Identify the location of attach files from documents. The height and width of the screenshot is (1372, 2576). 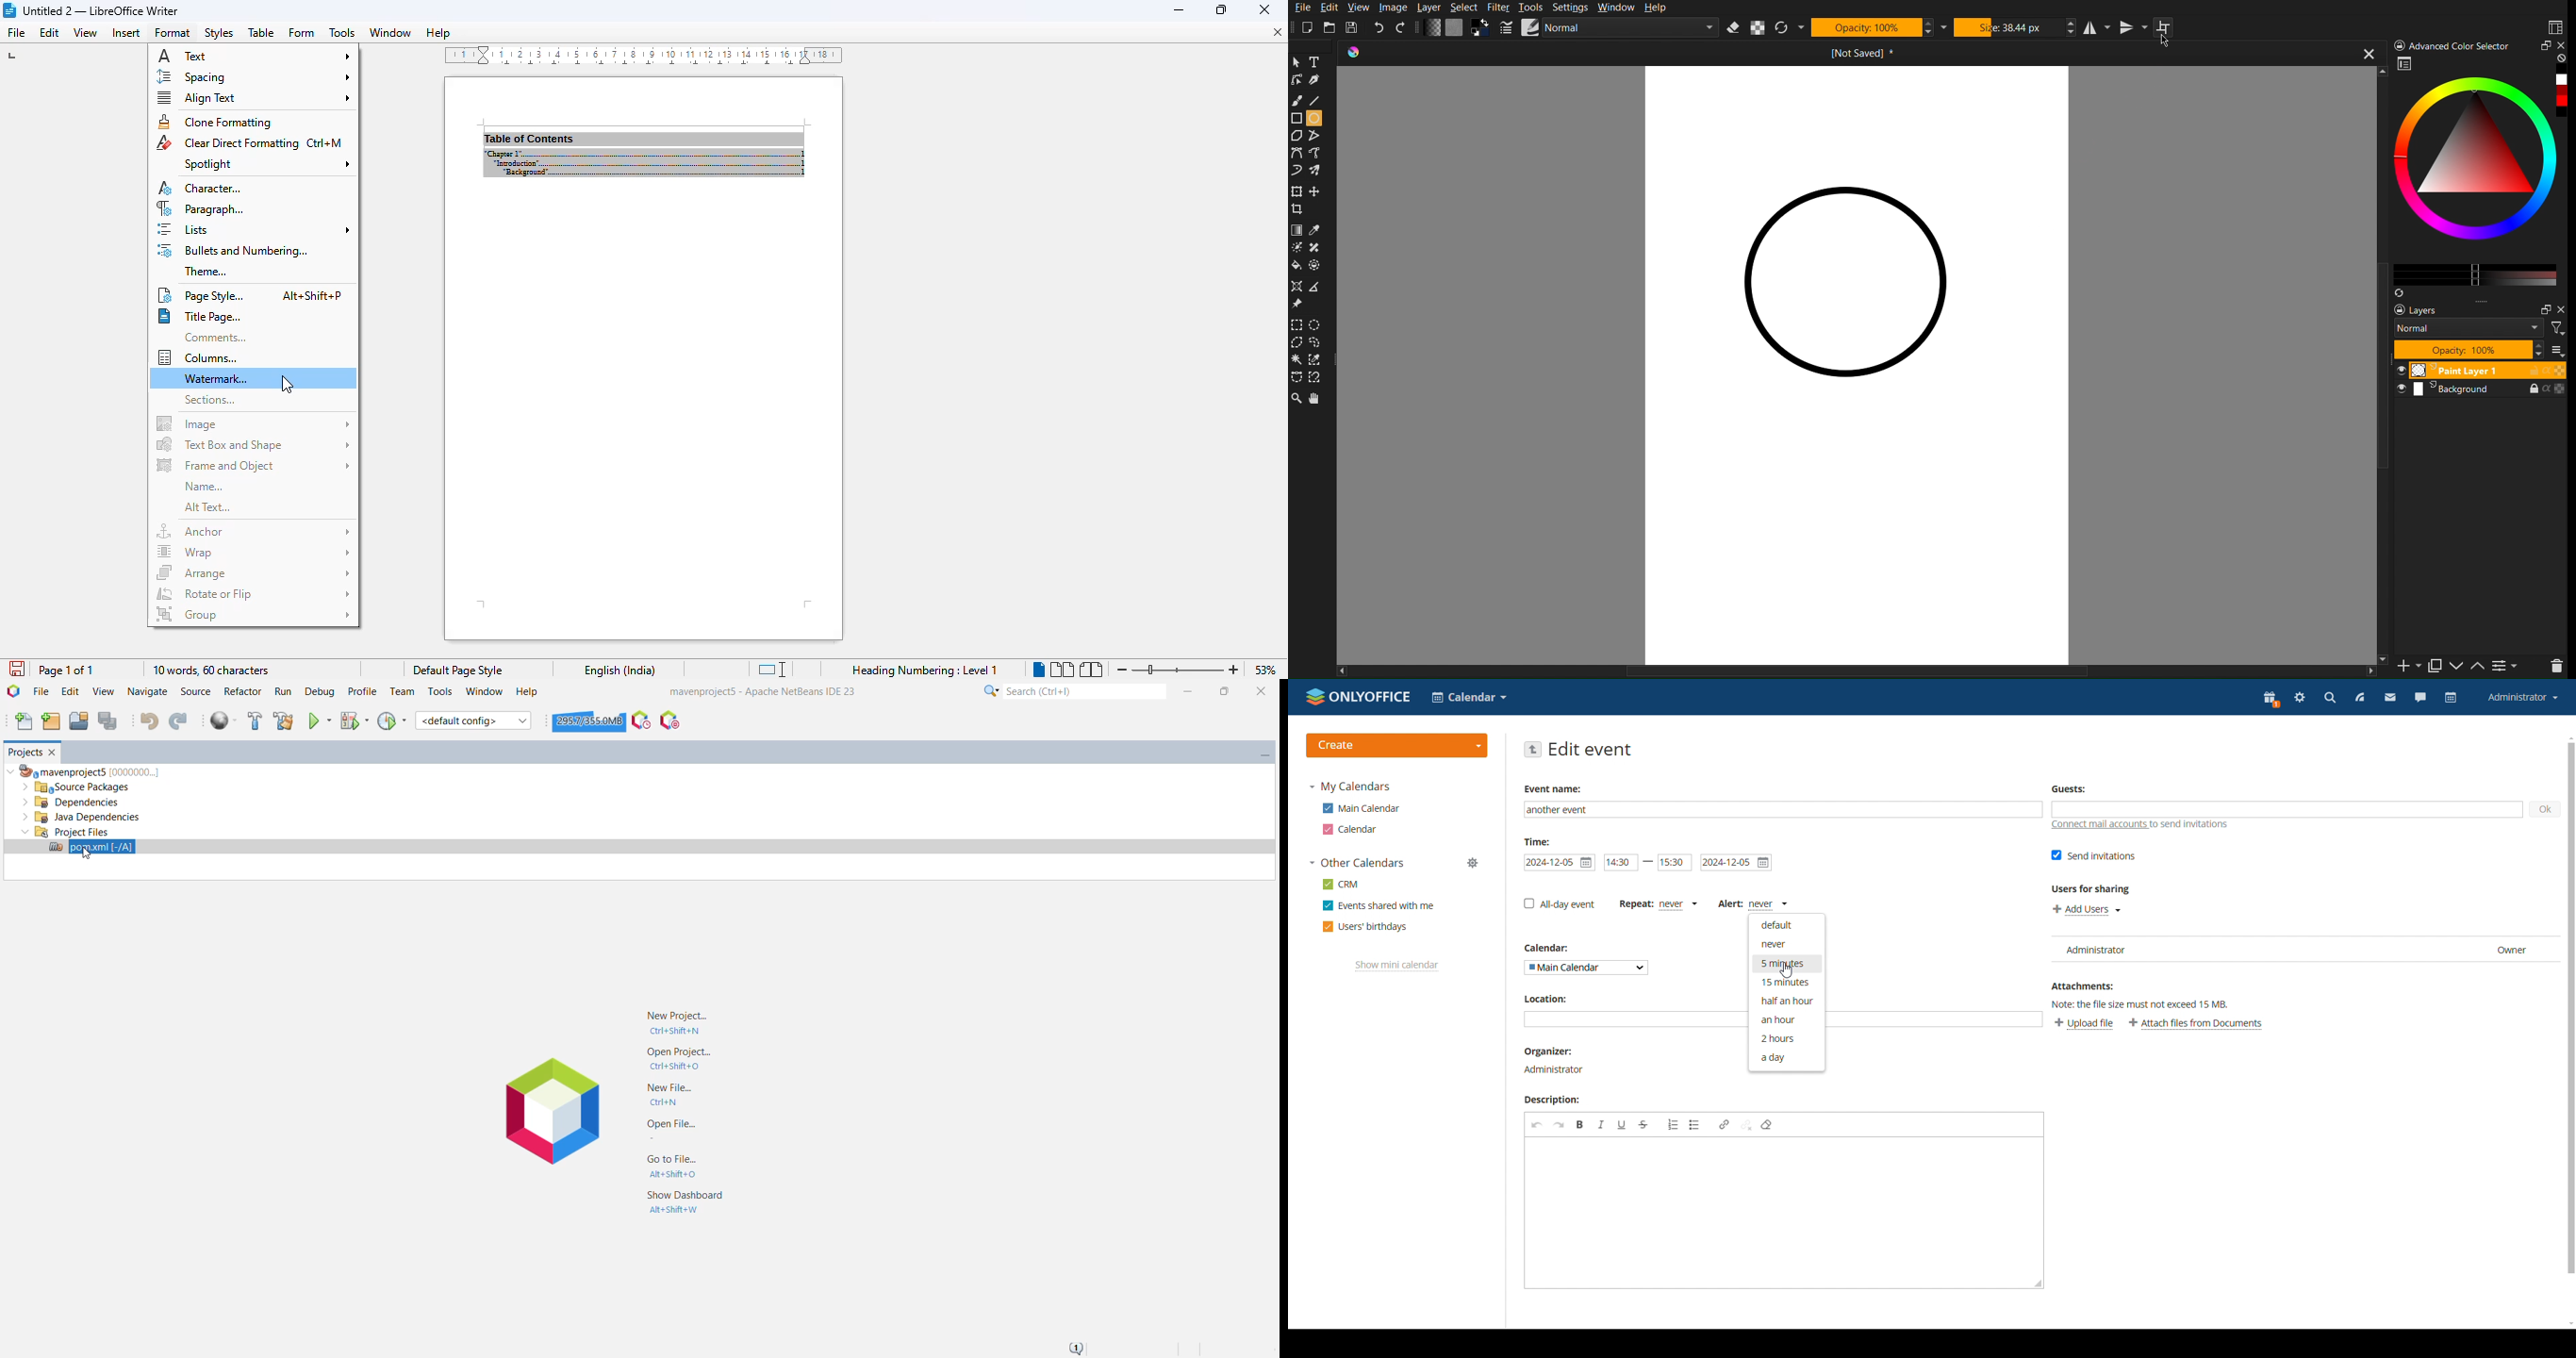
(2196, 1024).